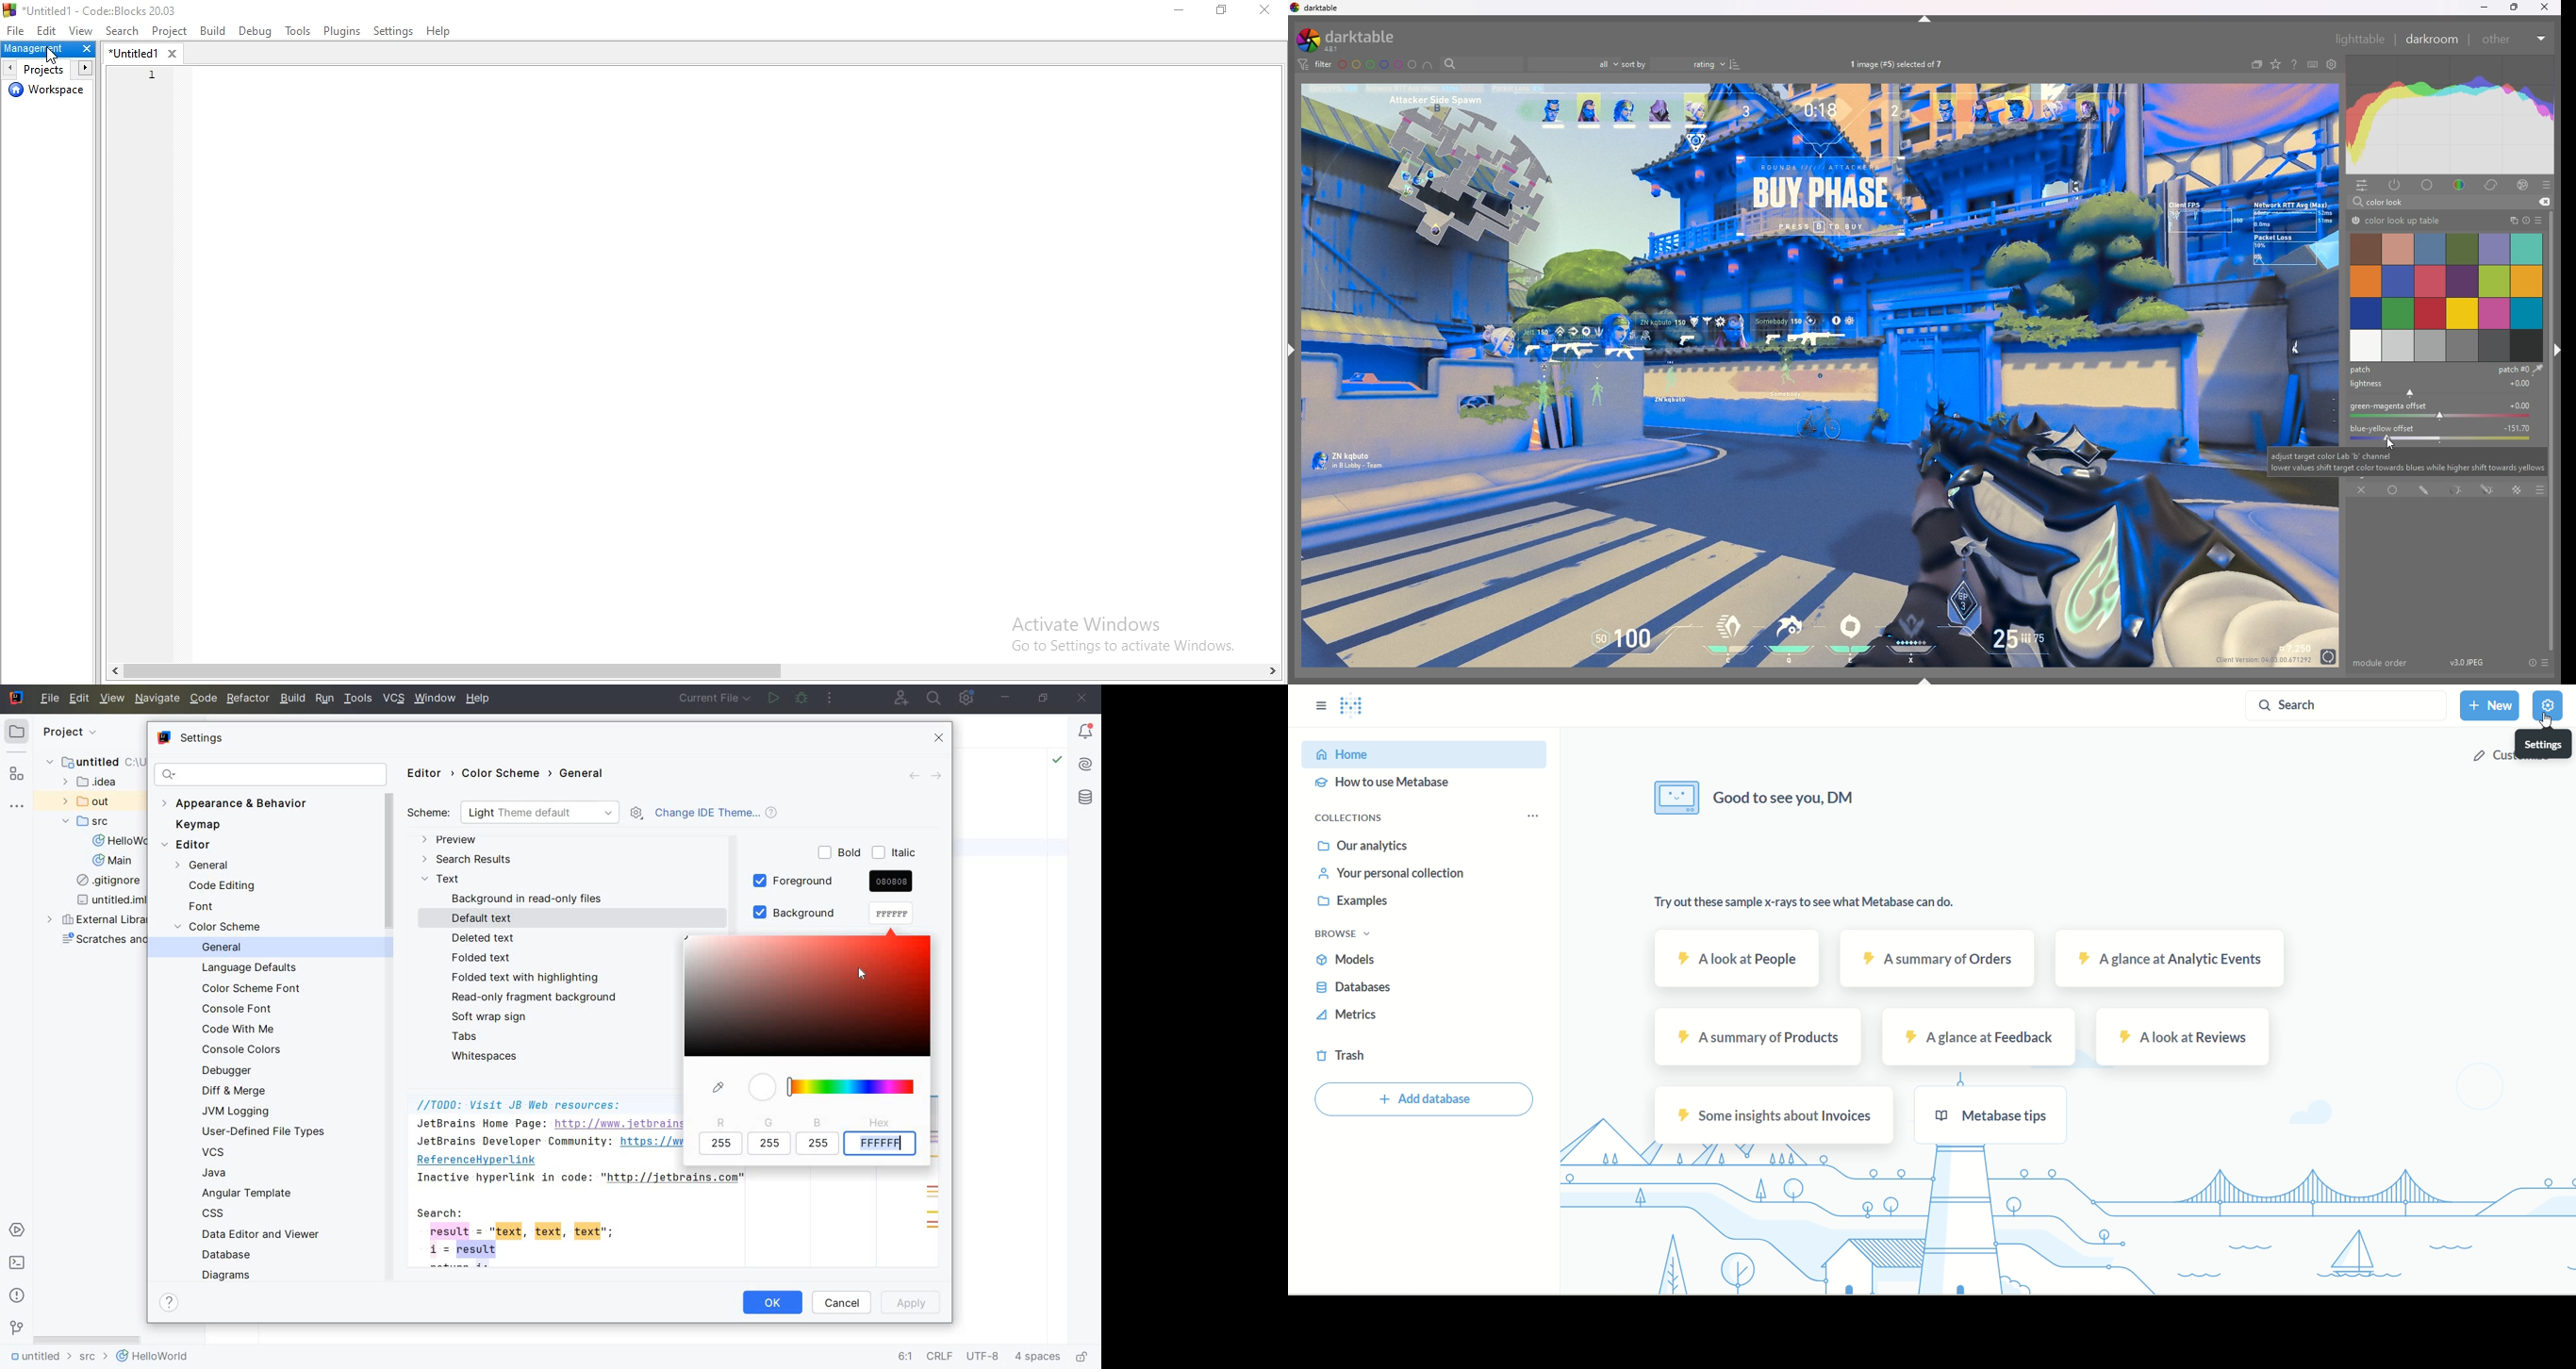 The height and width of the screenshot is (1372, 2576). Describe the element at coordinates (214, 32) in the screenshot. I see `Build ` at that location.